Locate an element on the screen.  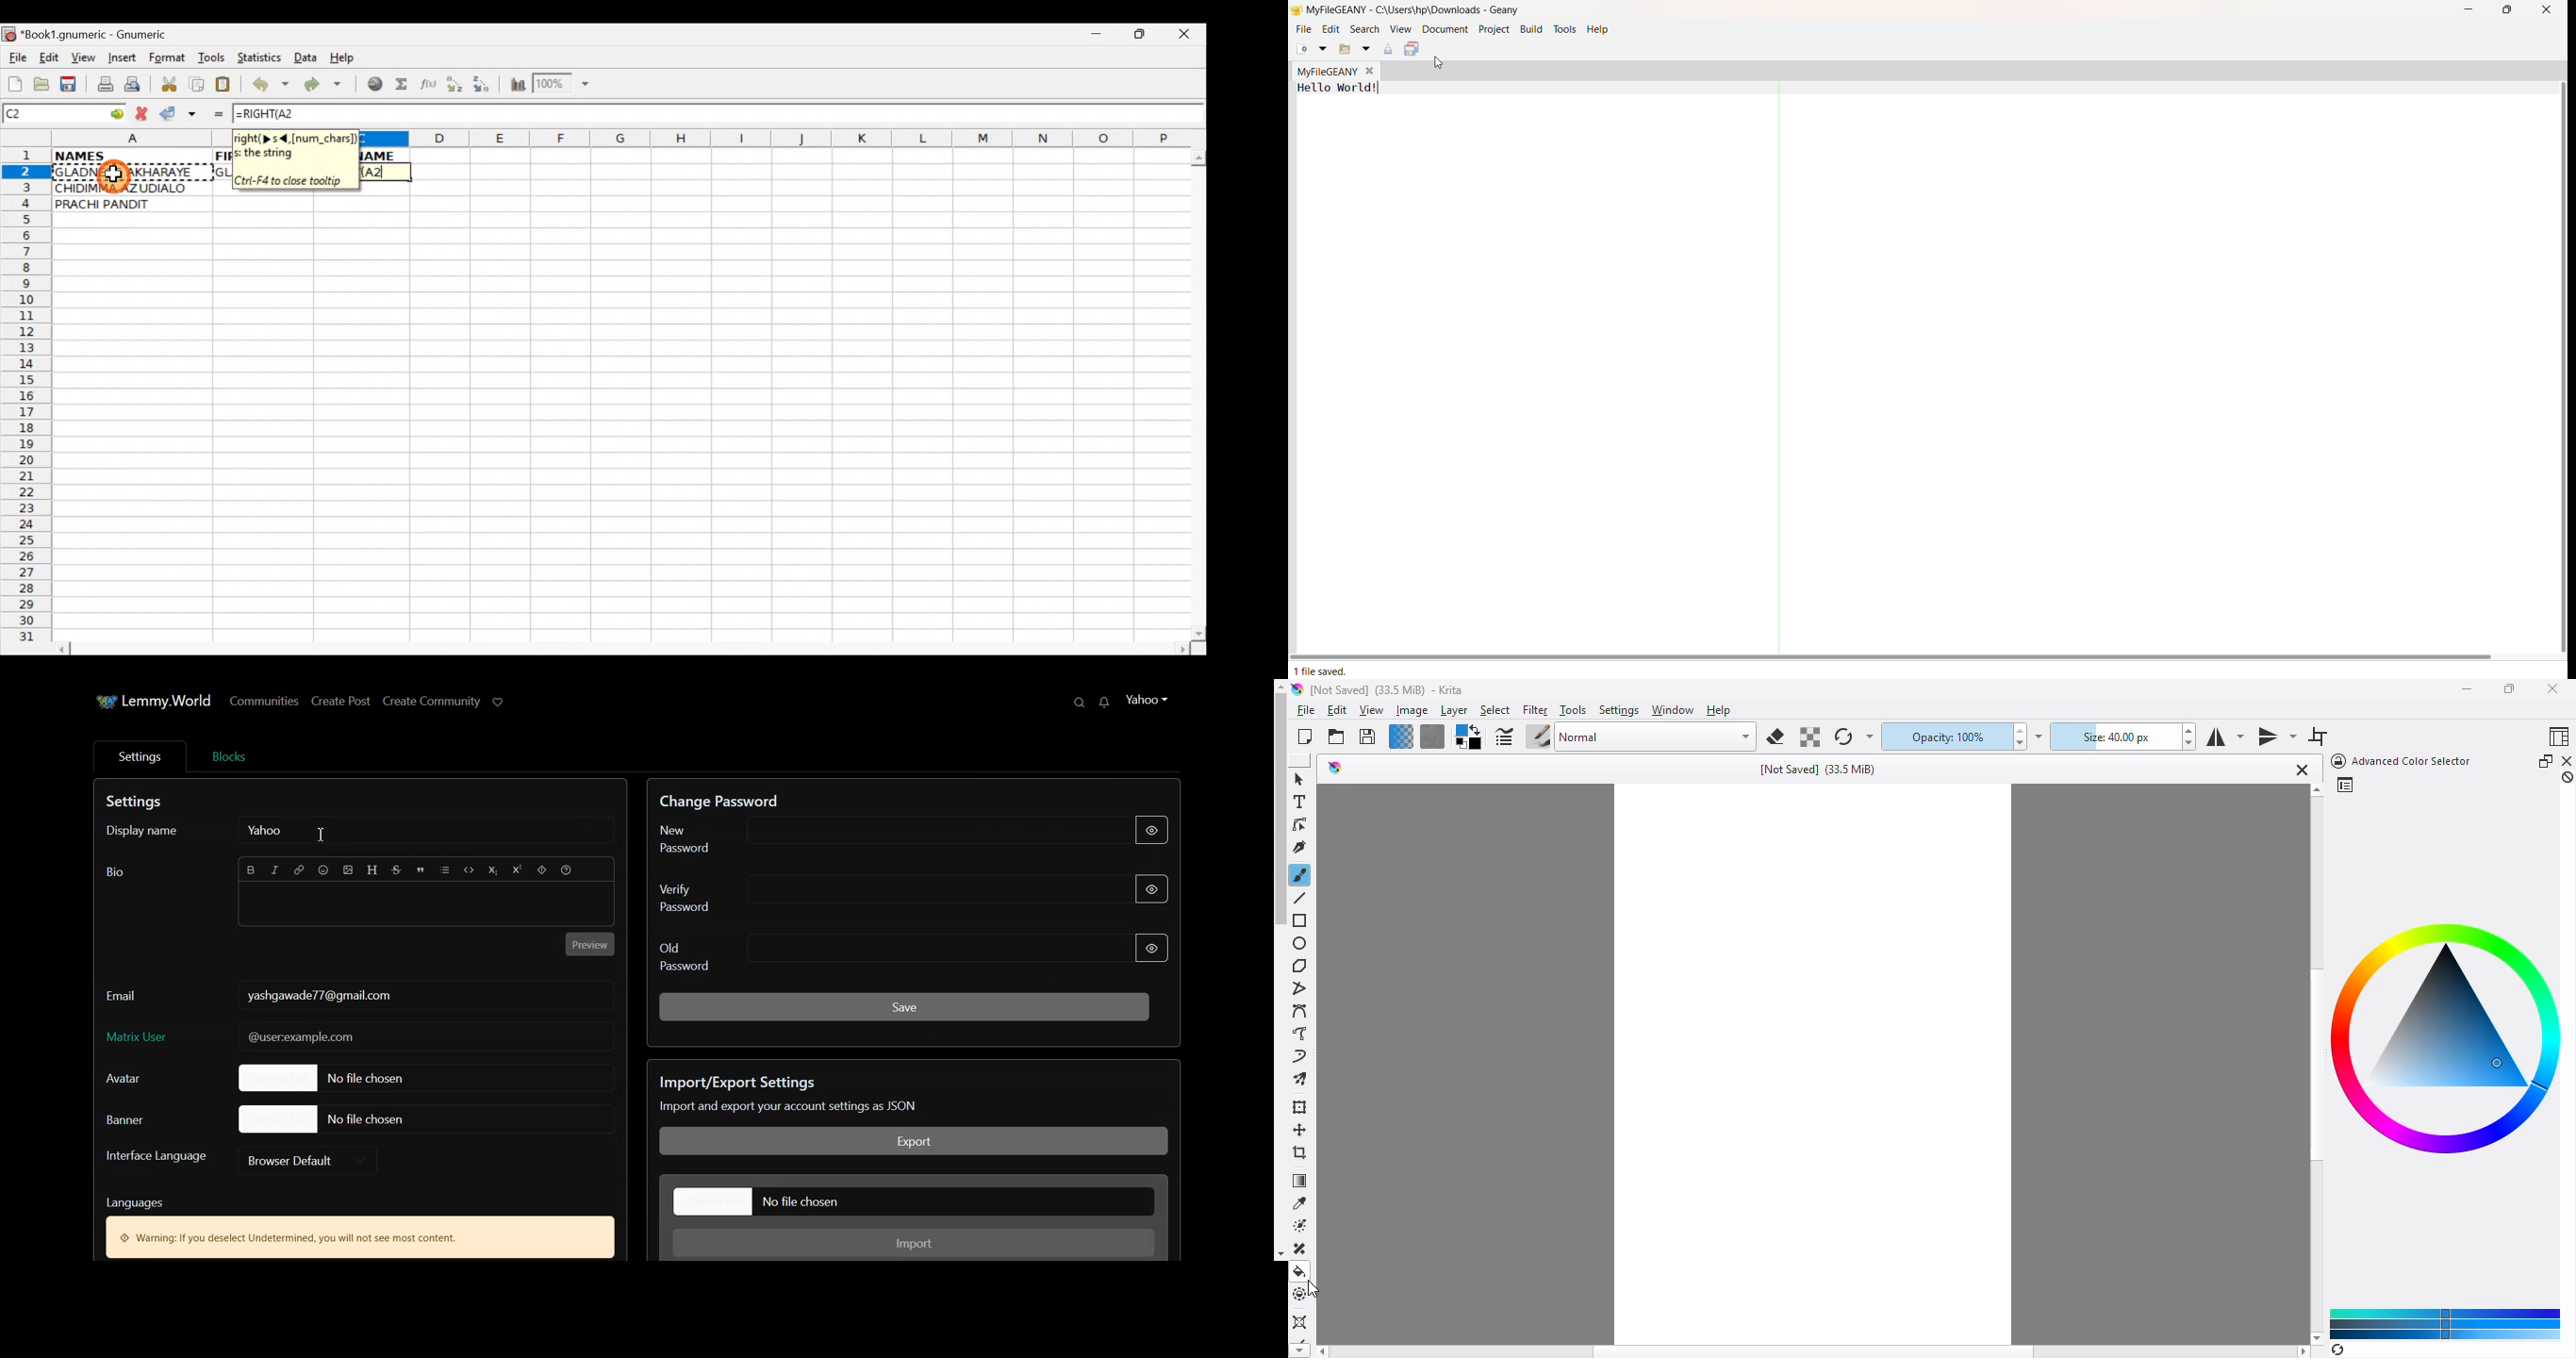
bezier curve tool is located at coordinates (1301, 1010).